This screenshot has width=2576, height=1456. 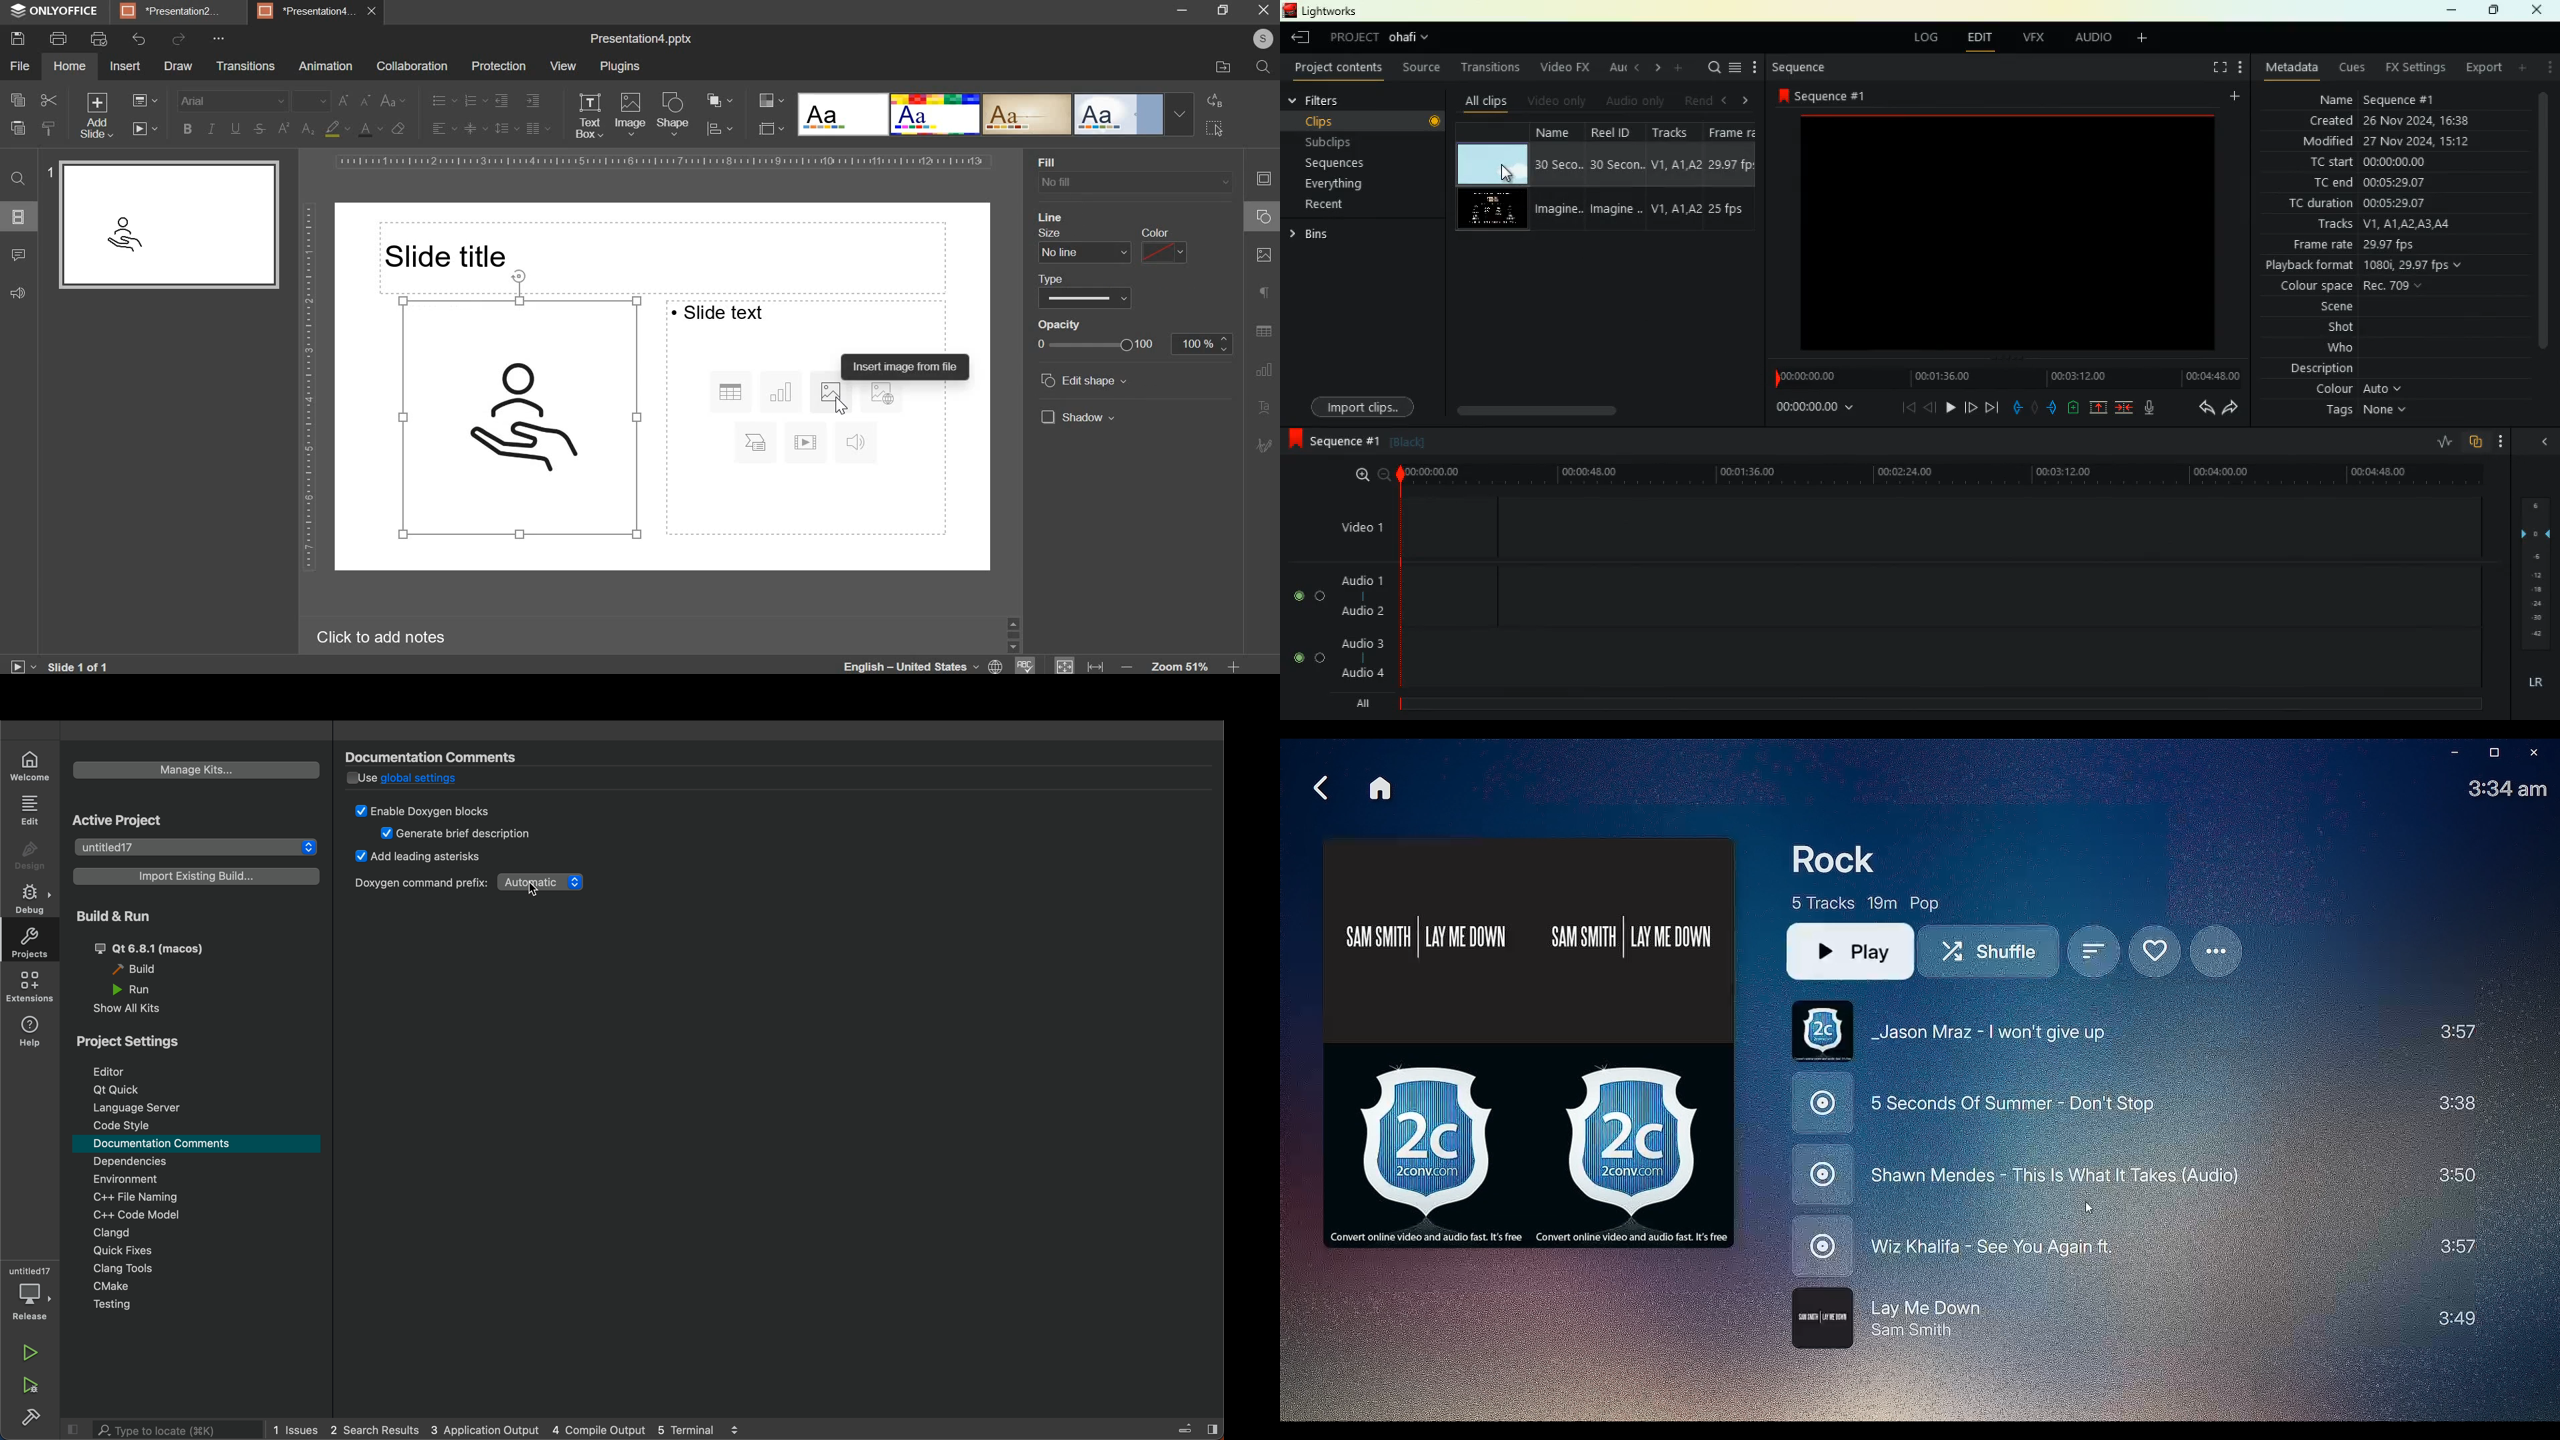 I want to click on transitions, so click(x=1491, y=67).